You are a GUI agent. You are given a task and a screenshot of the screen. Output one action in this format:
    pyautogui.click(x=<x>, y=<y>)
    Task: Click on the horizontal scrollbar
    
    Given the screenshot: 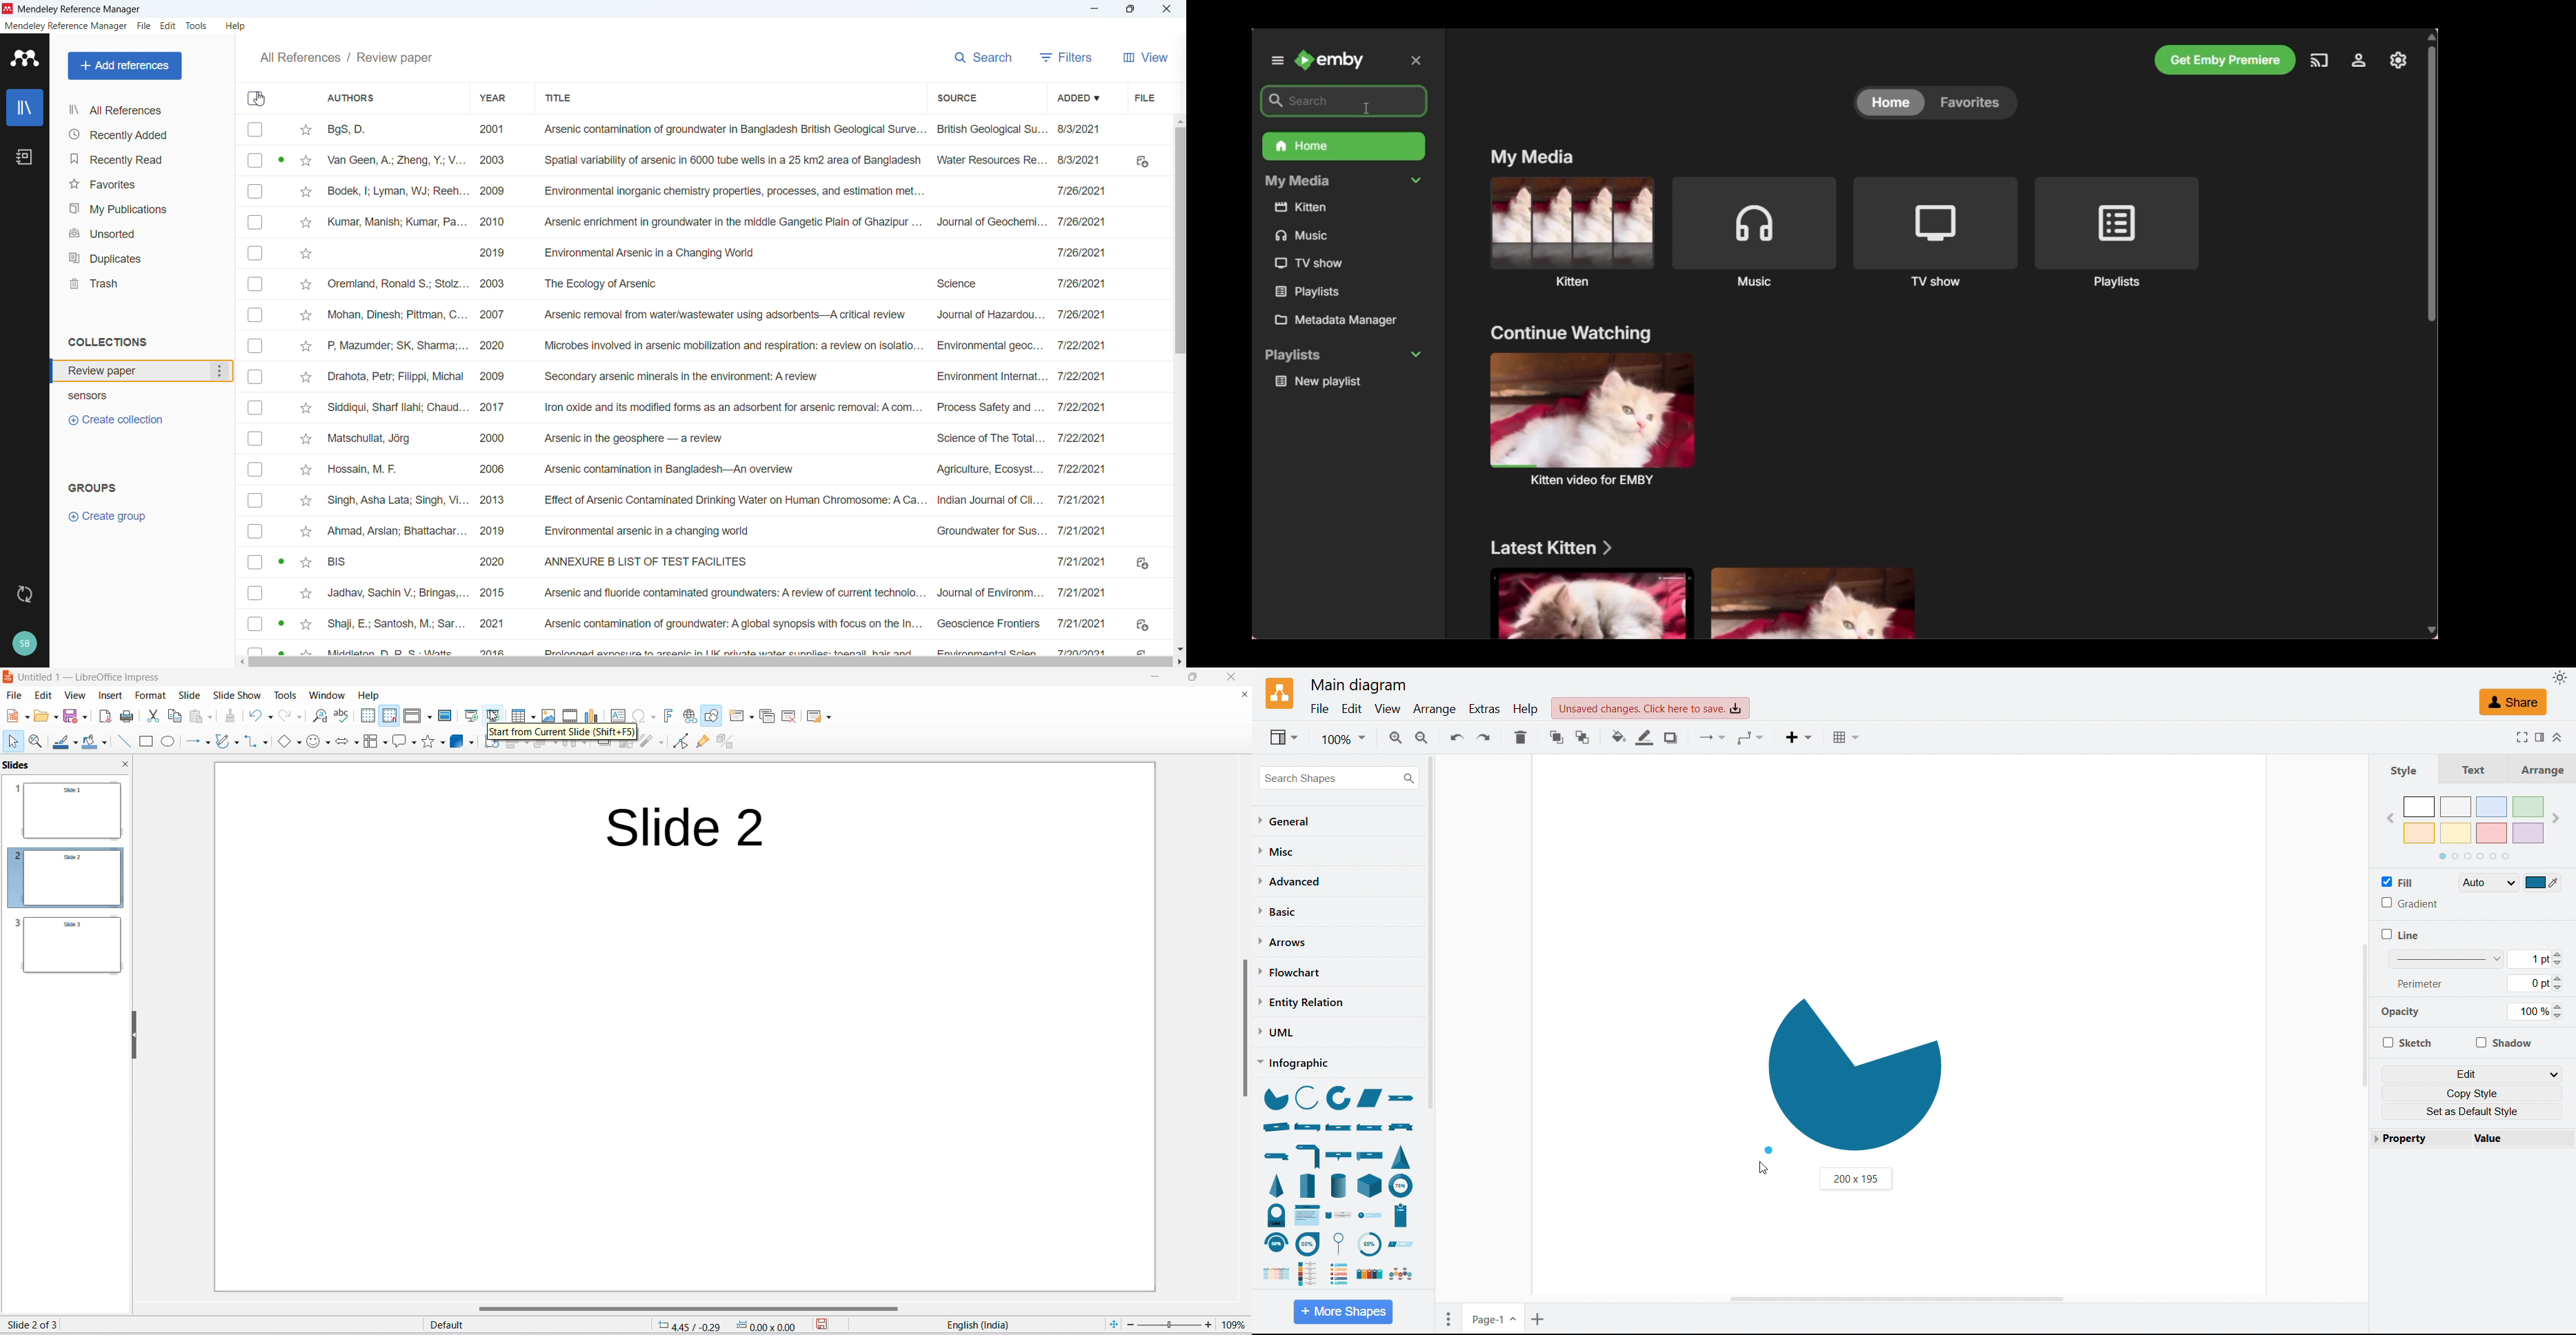 What is the action you would take?
    pyautogui.click(x=679, y=1308)
    